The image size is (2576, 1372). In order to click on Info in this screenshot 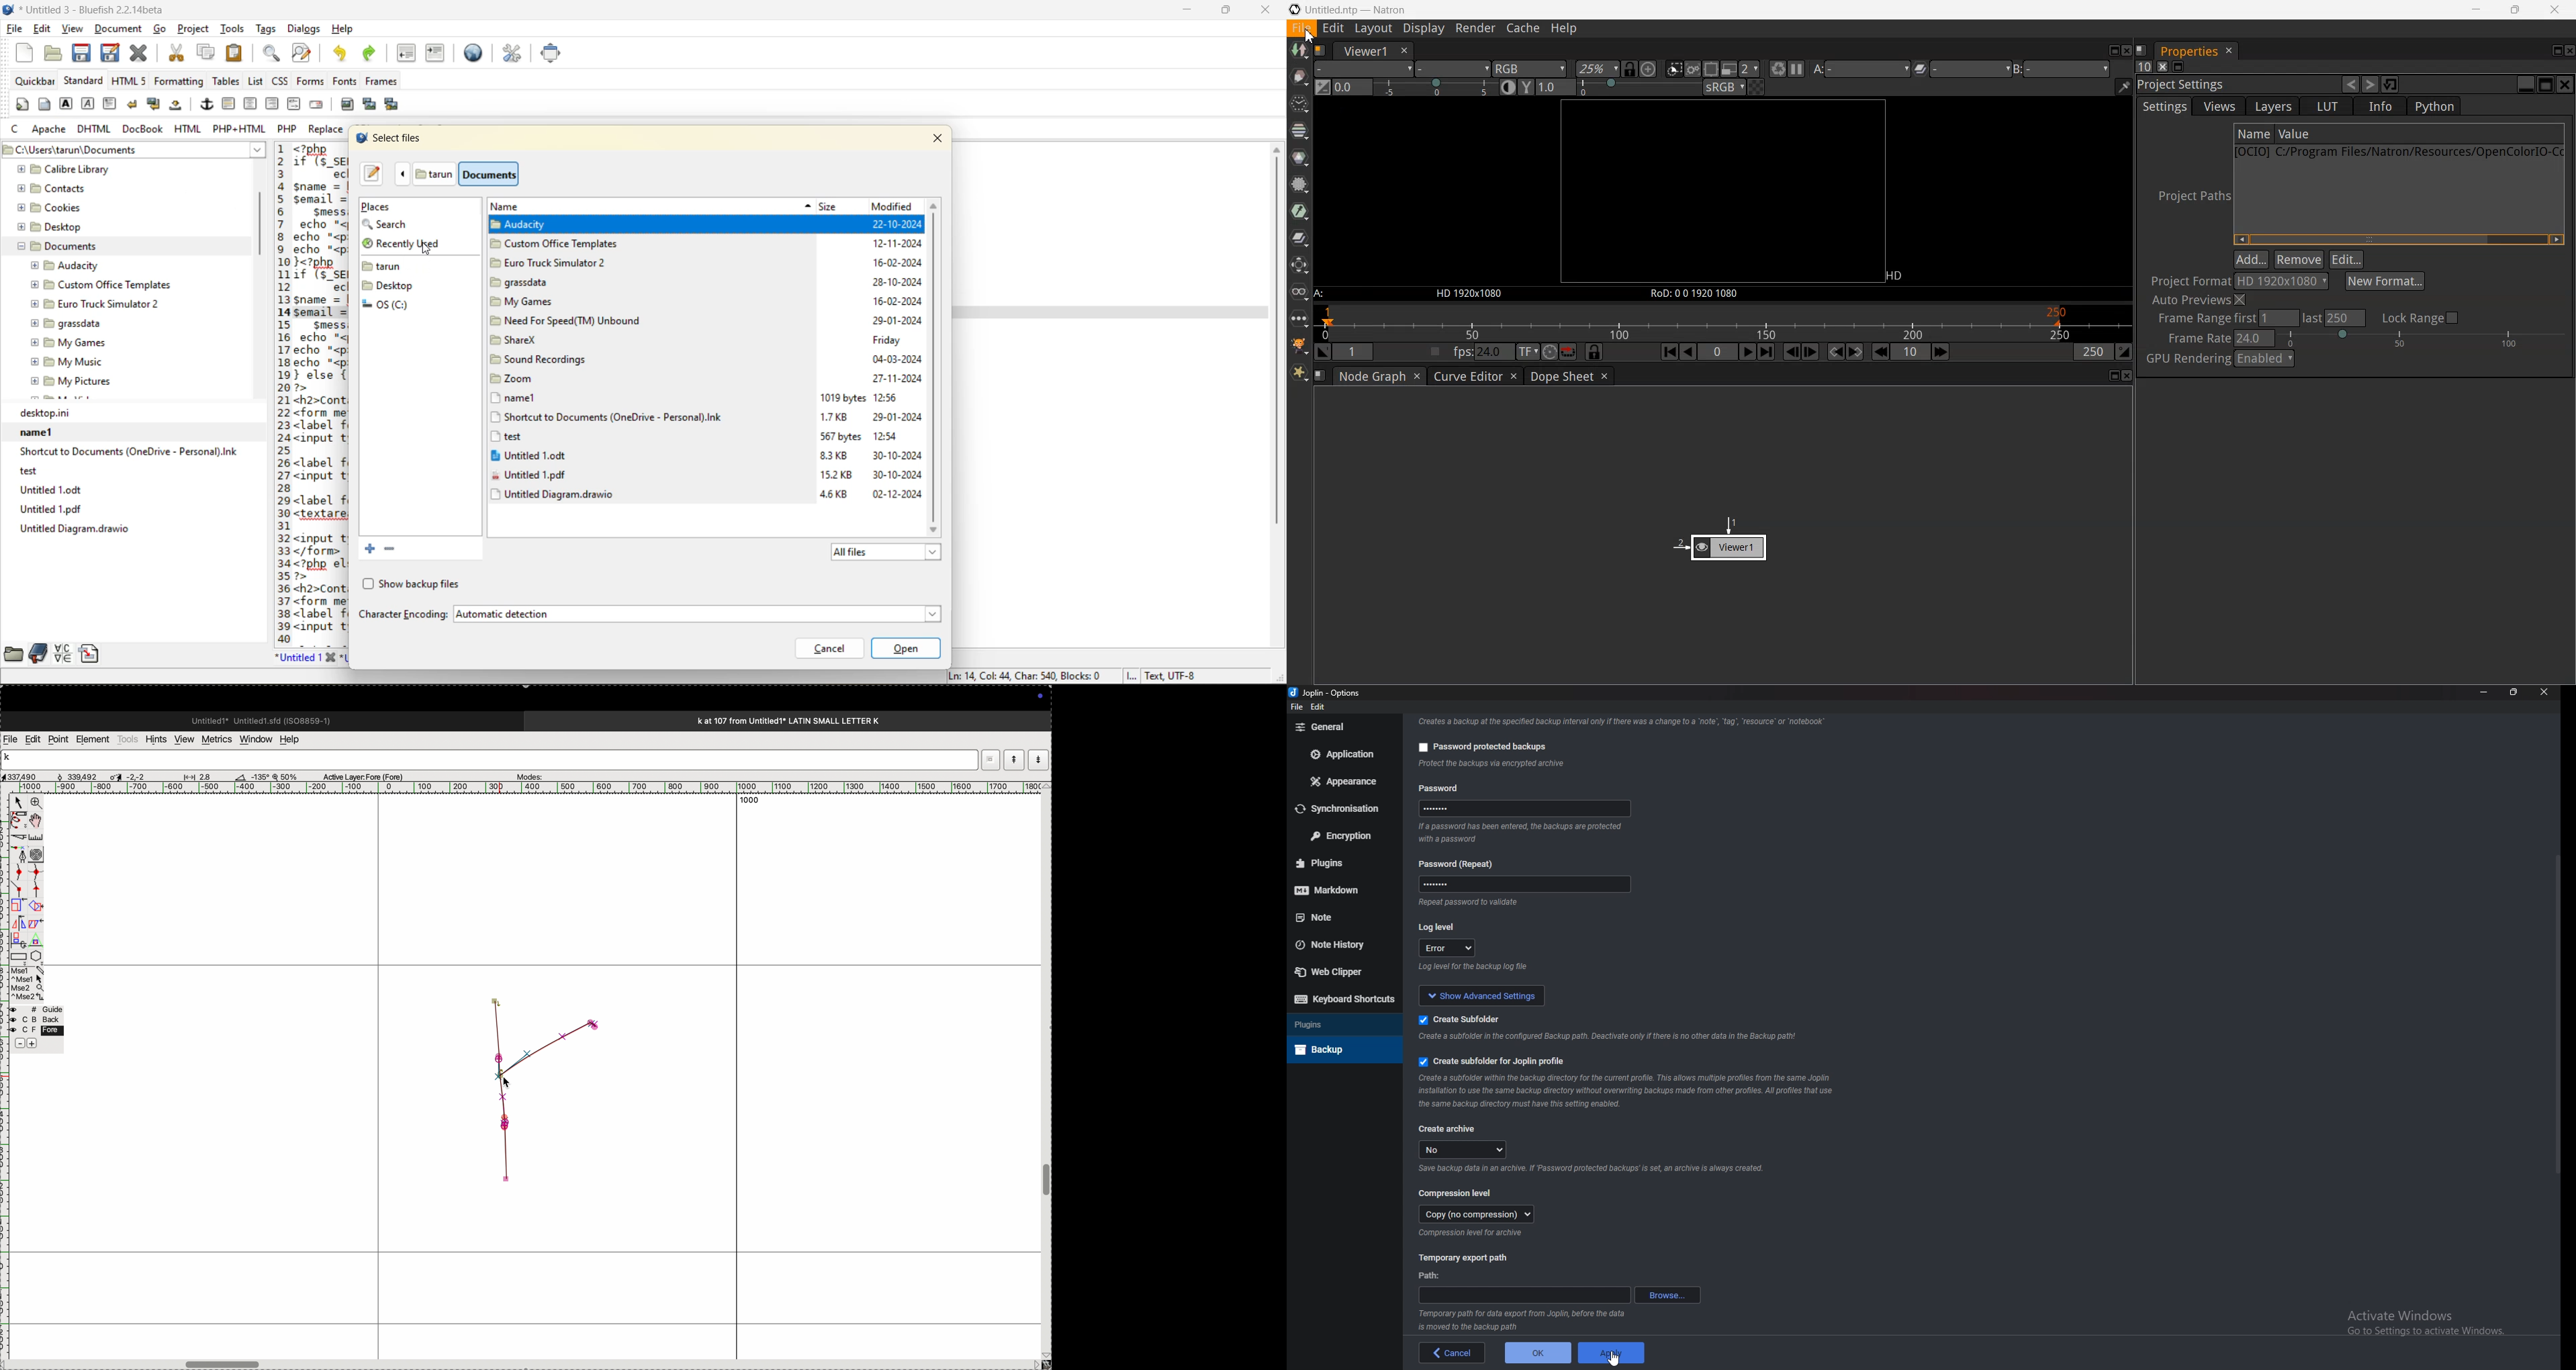, I will do `click(1524, 1321)`.